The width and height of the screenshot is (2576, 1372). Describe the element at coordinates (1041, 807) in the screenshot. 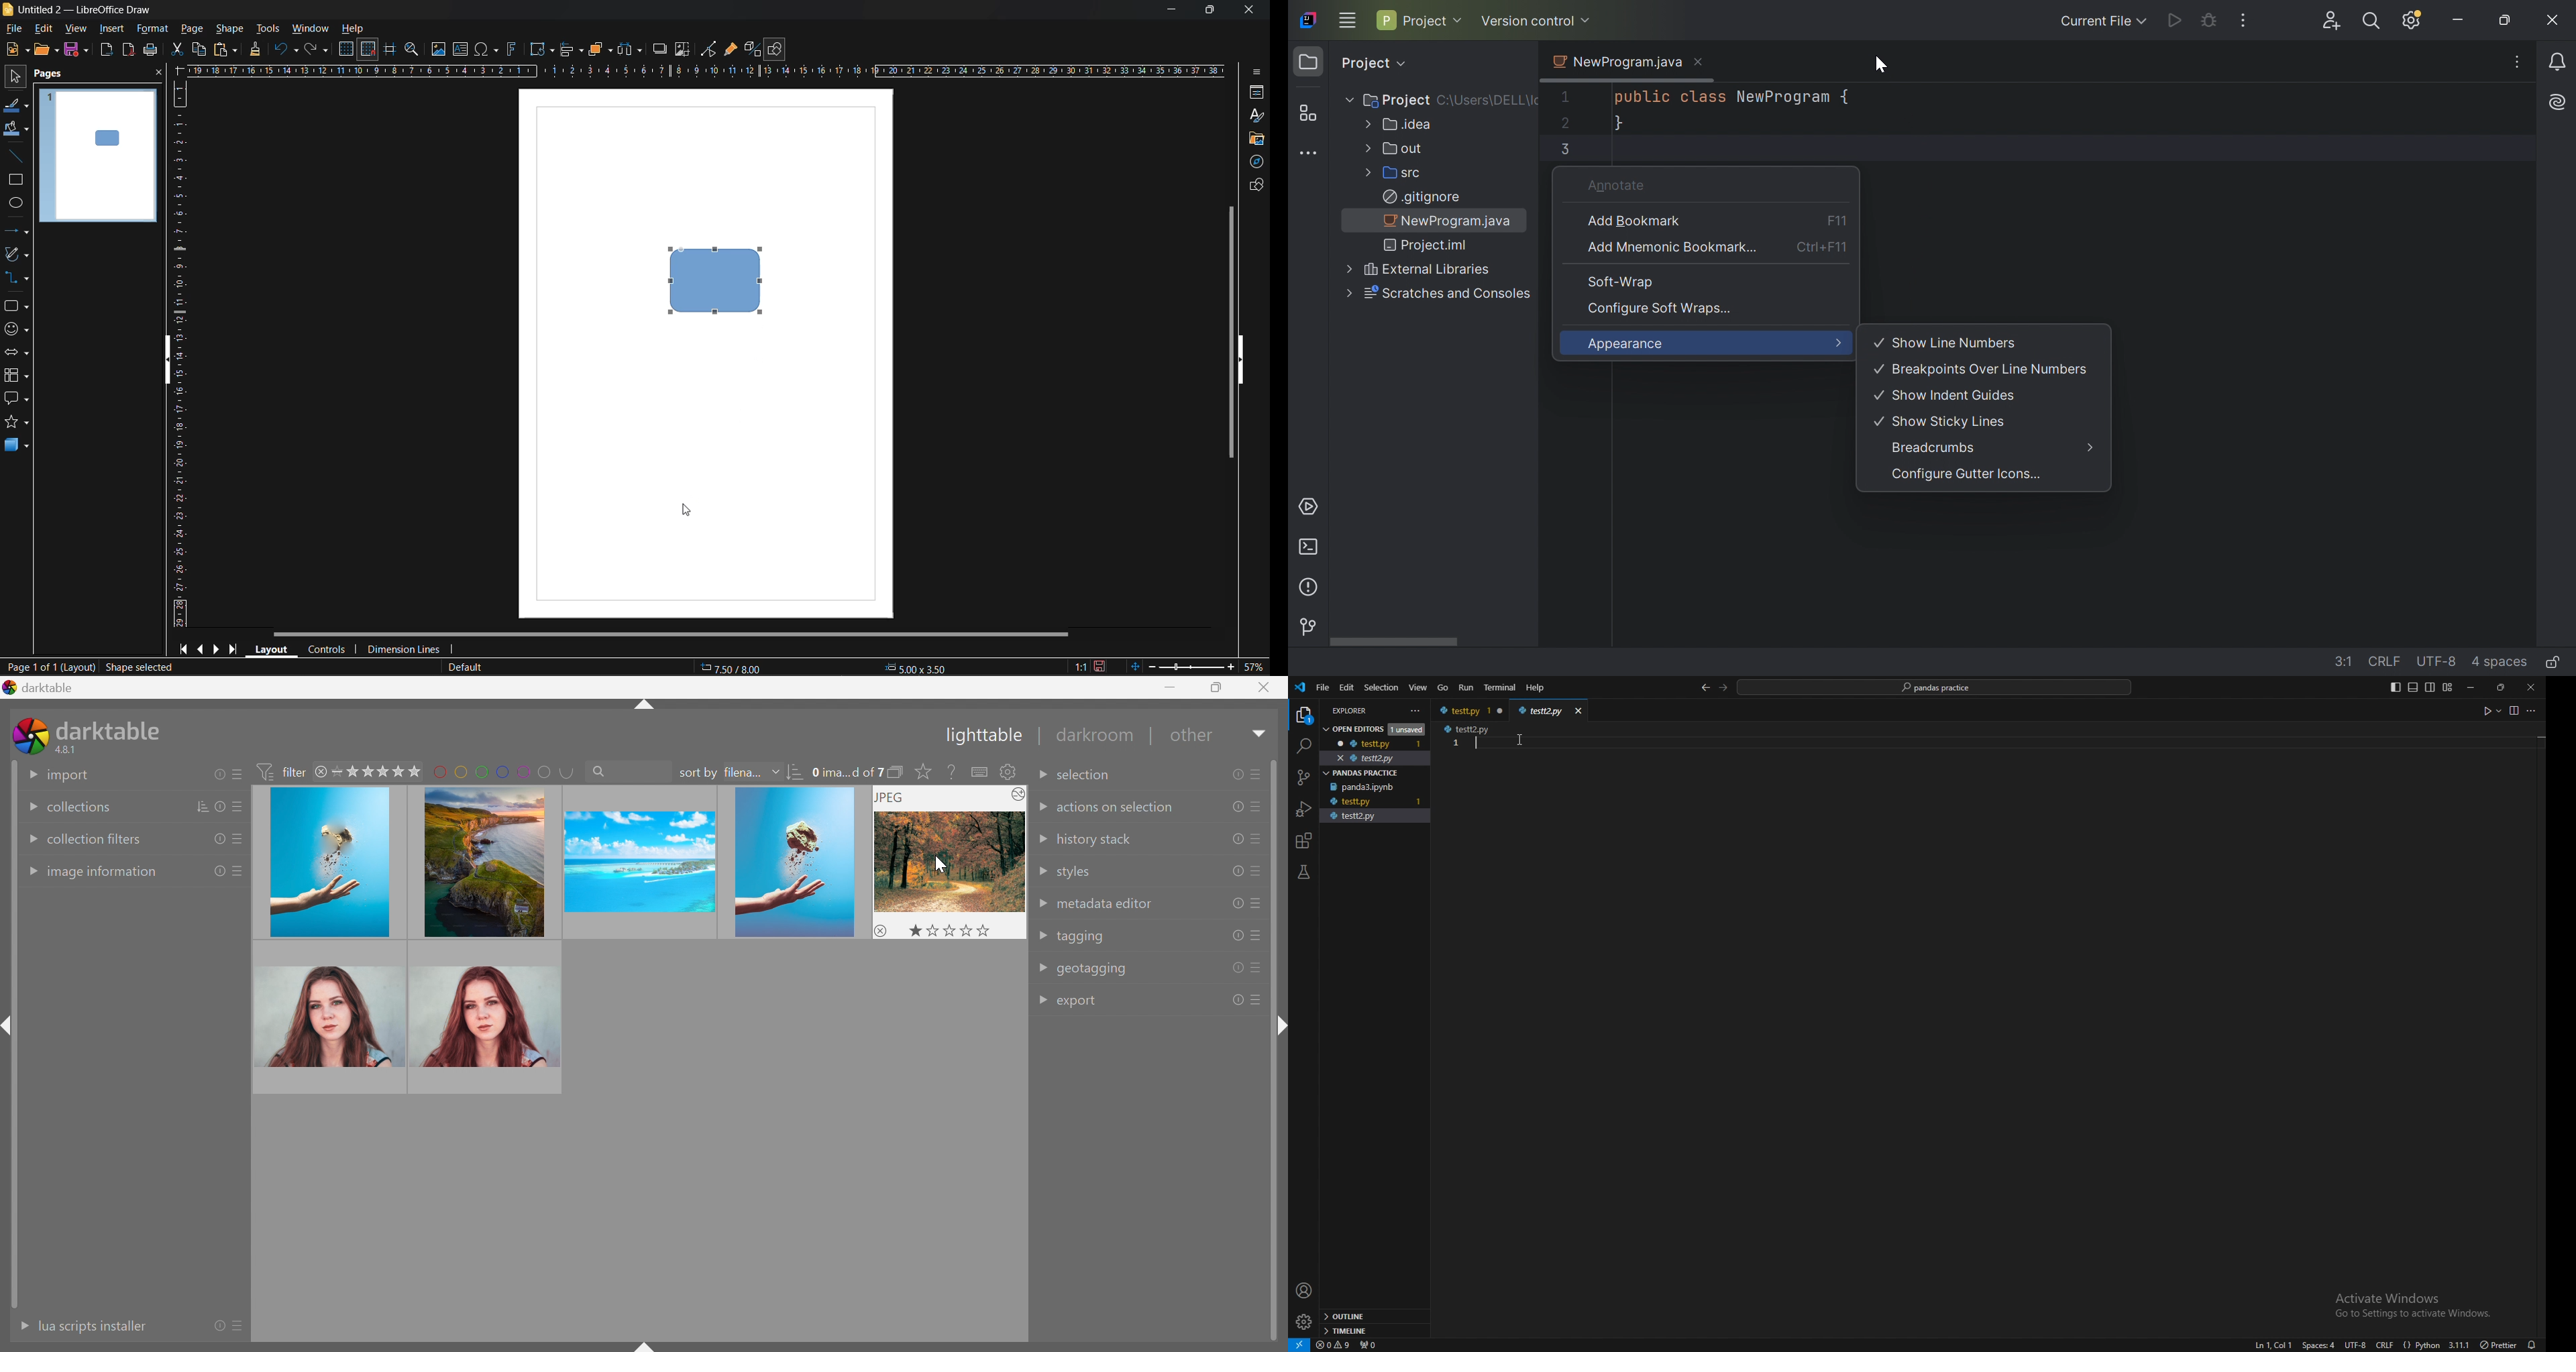

I see `Drop Down` at that location.